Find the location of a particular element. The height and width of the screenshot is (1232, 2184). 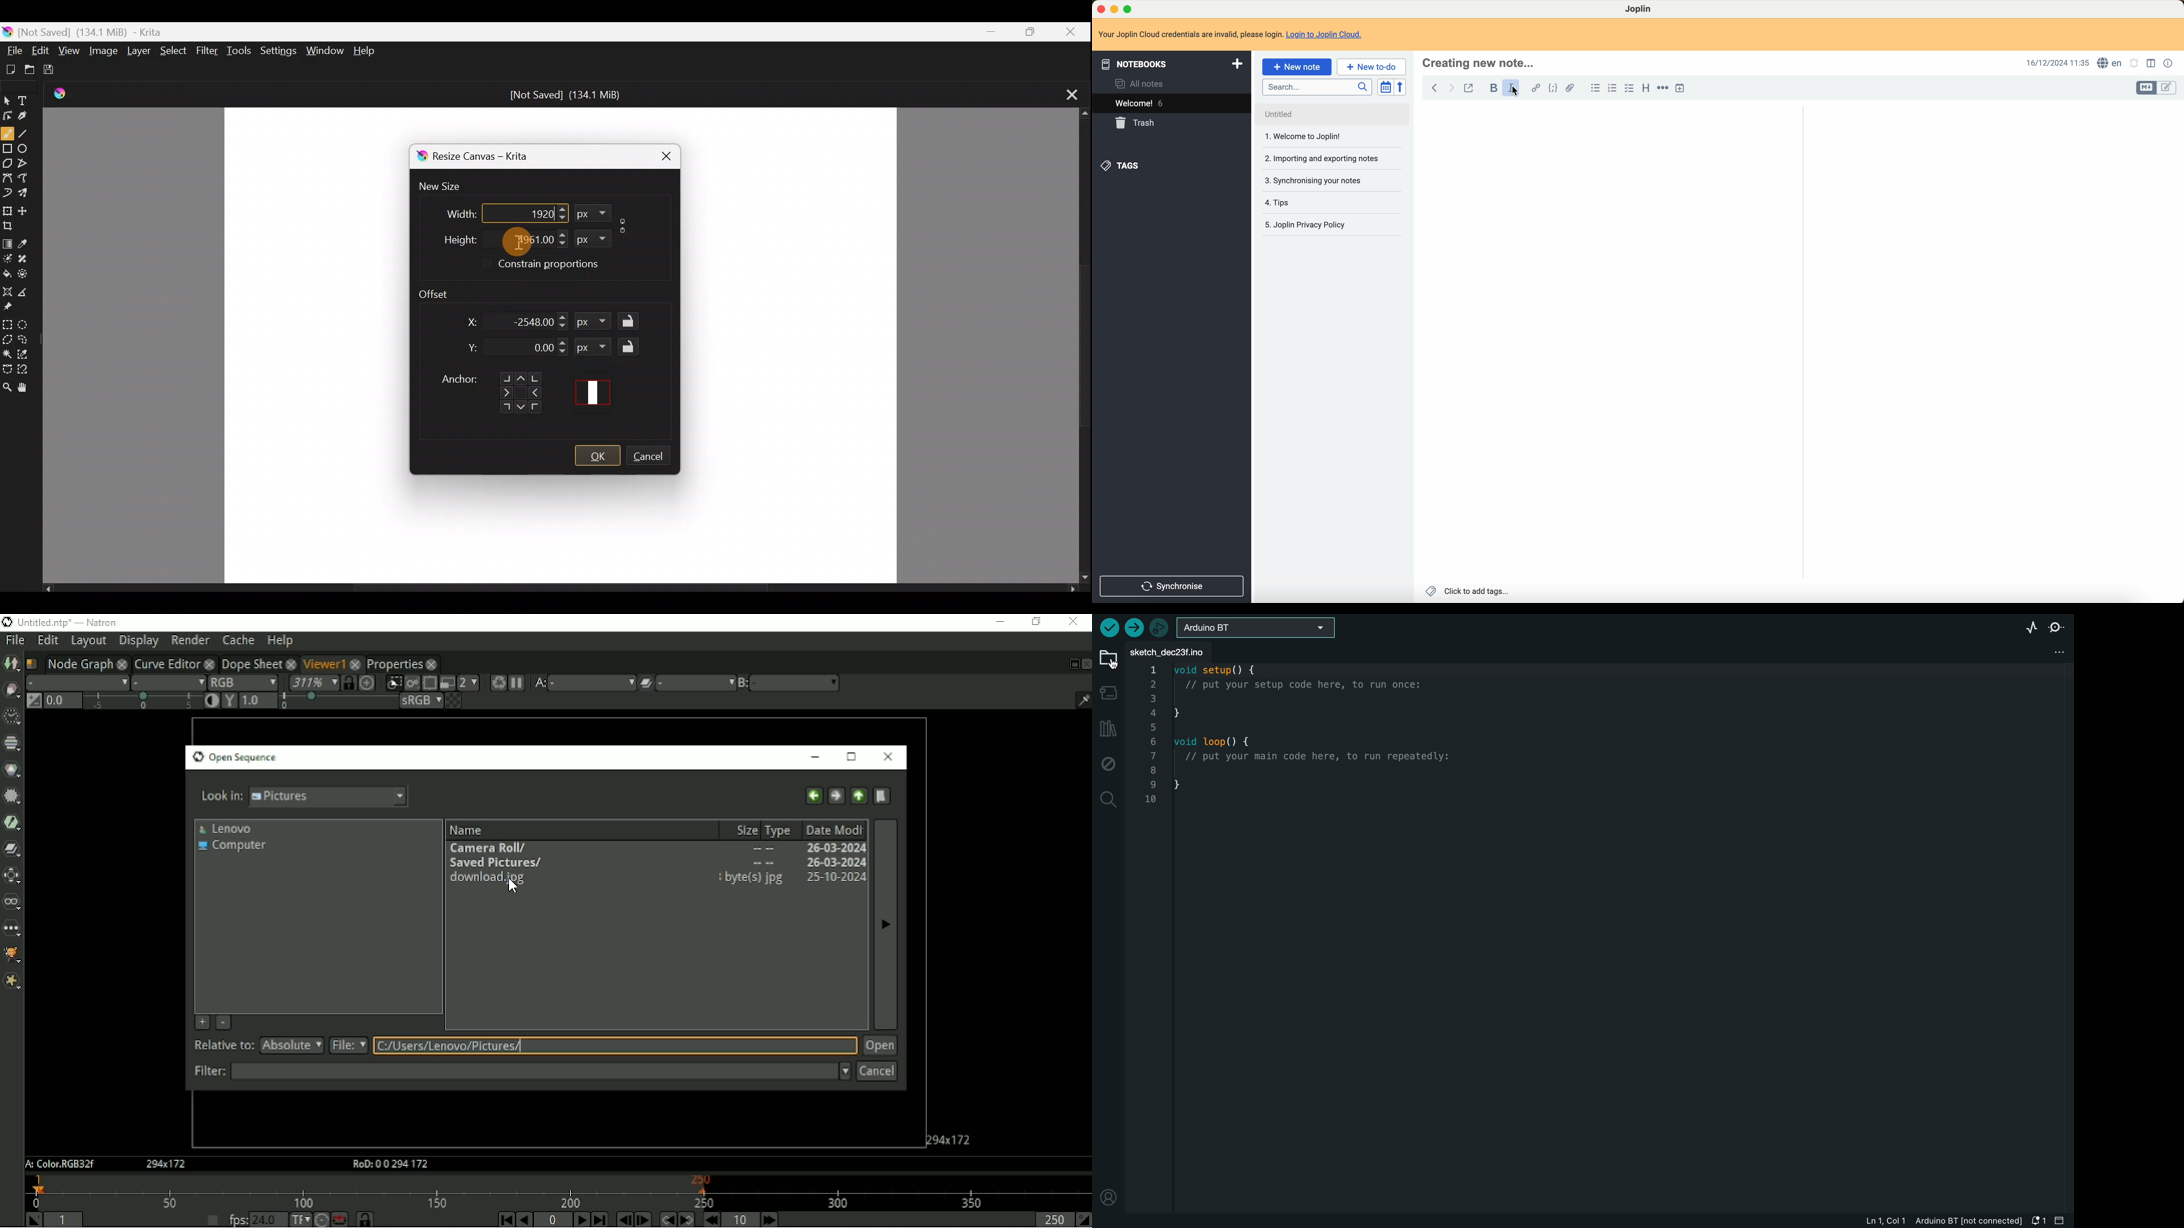

welcome is located at coordinates (1141, 104).